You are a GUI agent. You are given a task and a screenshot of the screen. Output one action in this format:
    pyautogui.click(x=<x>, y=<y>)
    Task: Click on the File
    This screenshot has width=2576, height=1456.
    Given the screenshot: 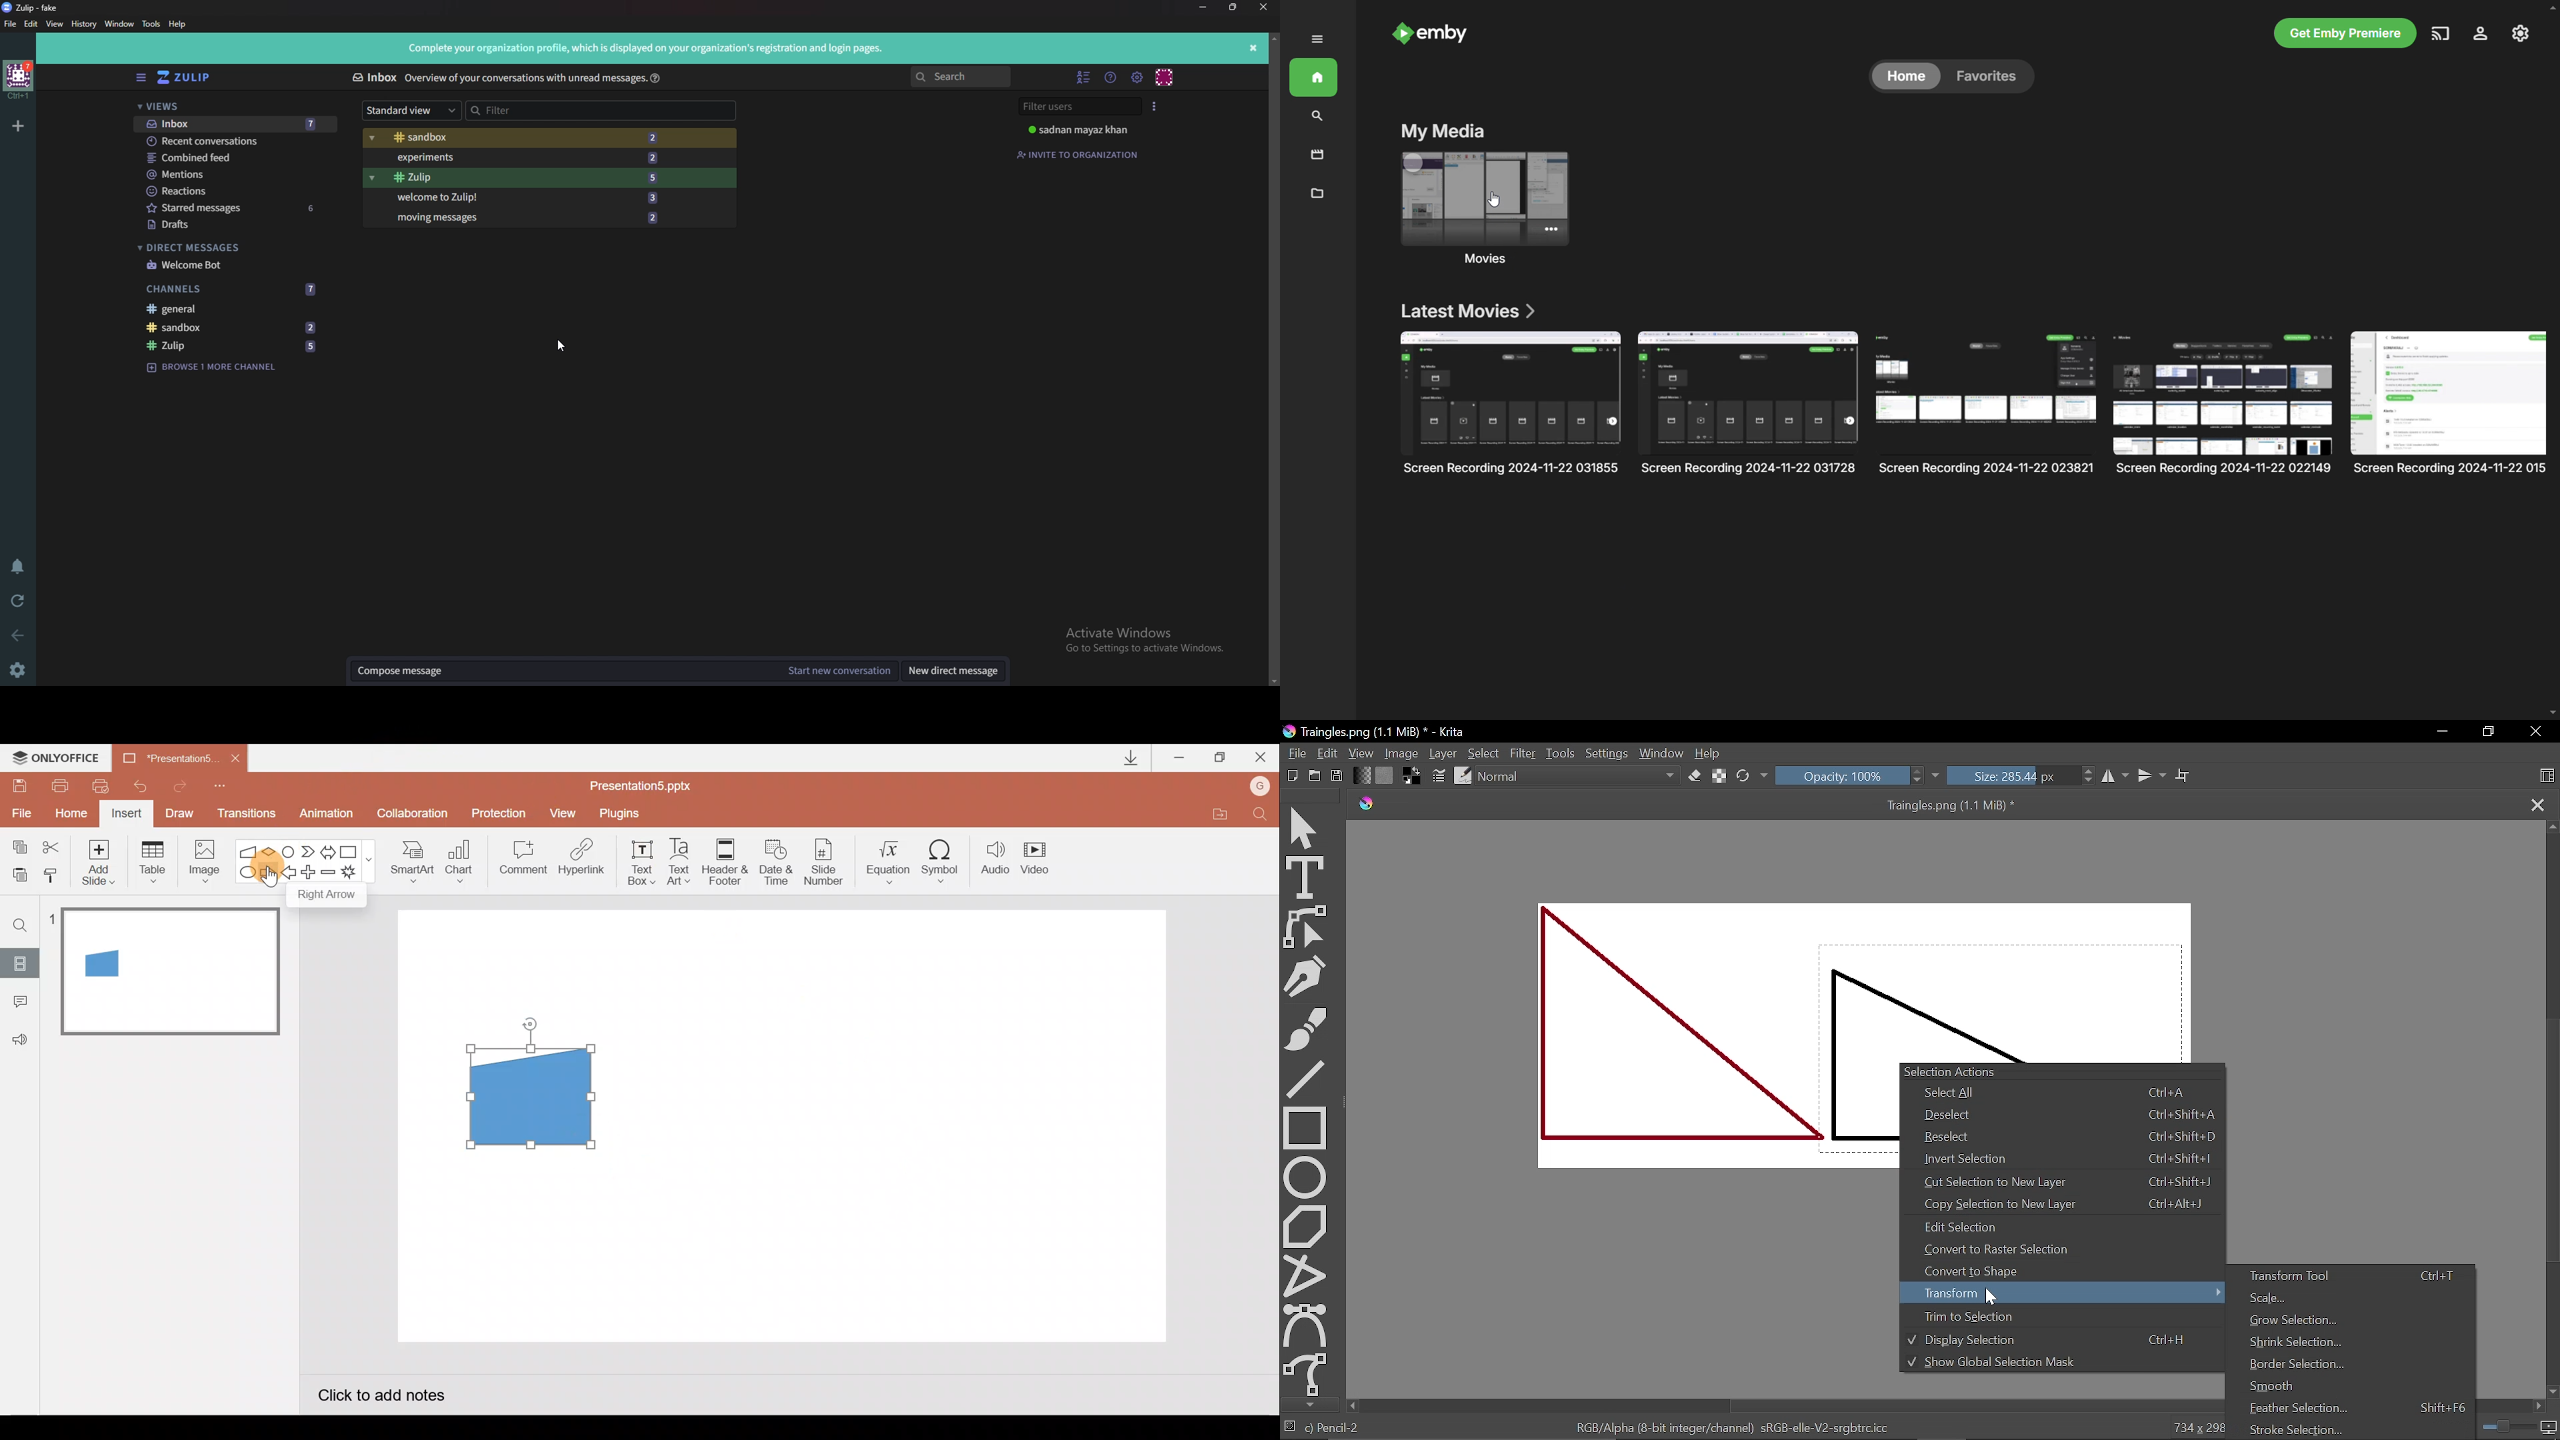 What is the action you would take?
    pyautogui.click(x=19, y=810)
    